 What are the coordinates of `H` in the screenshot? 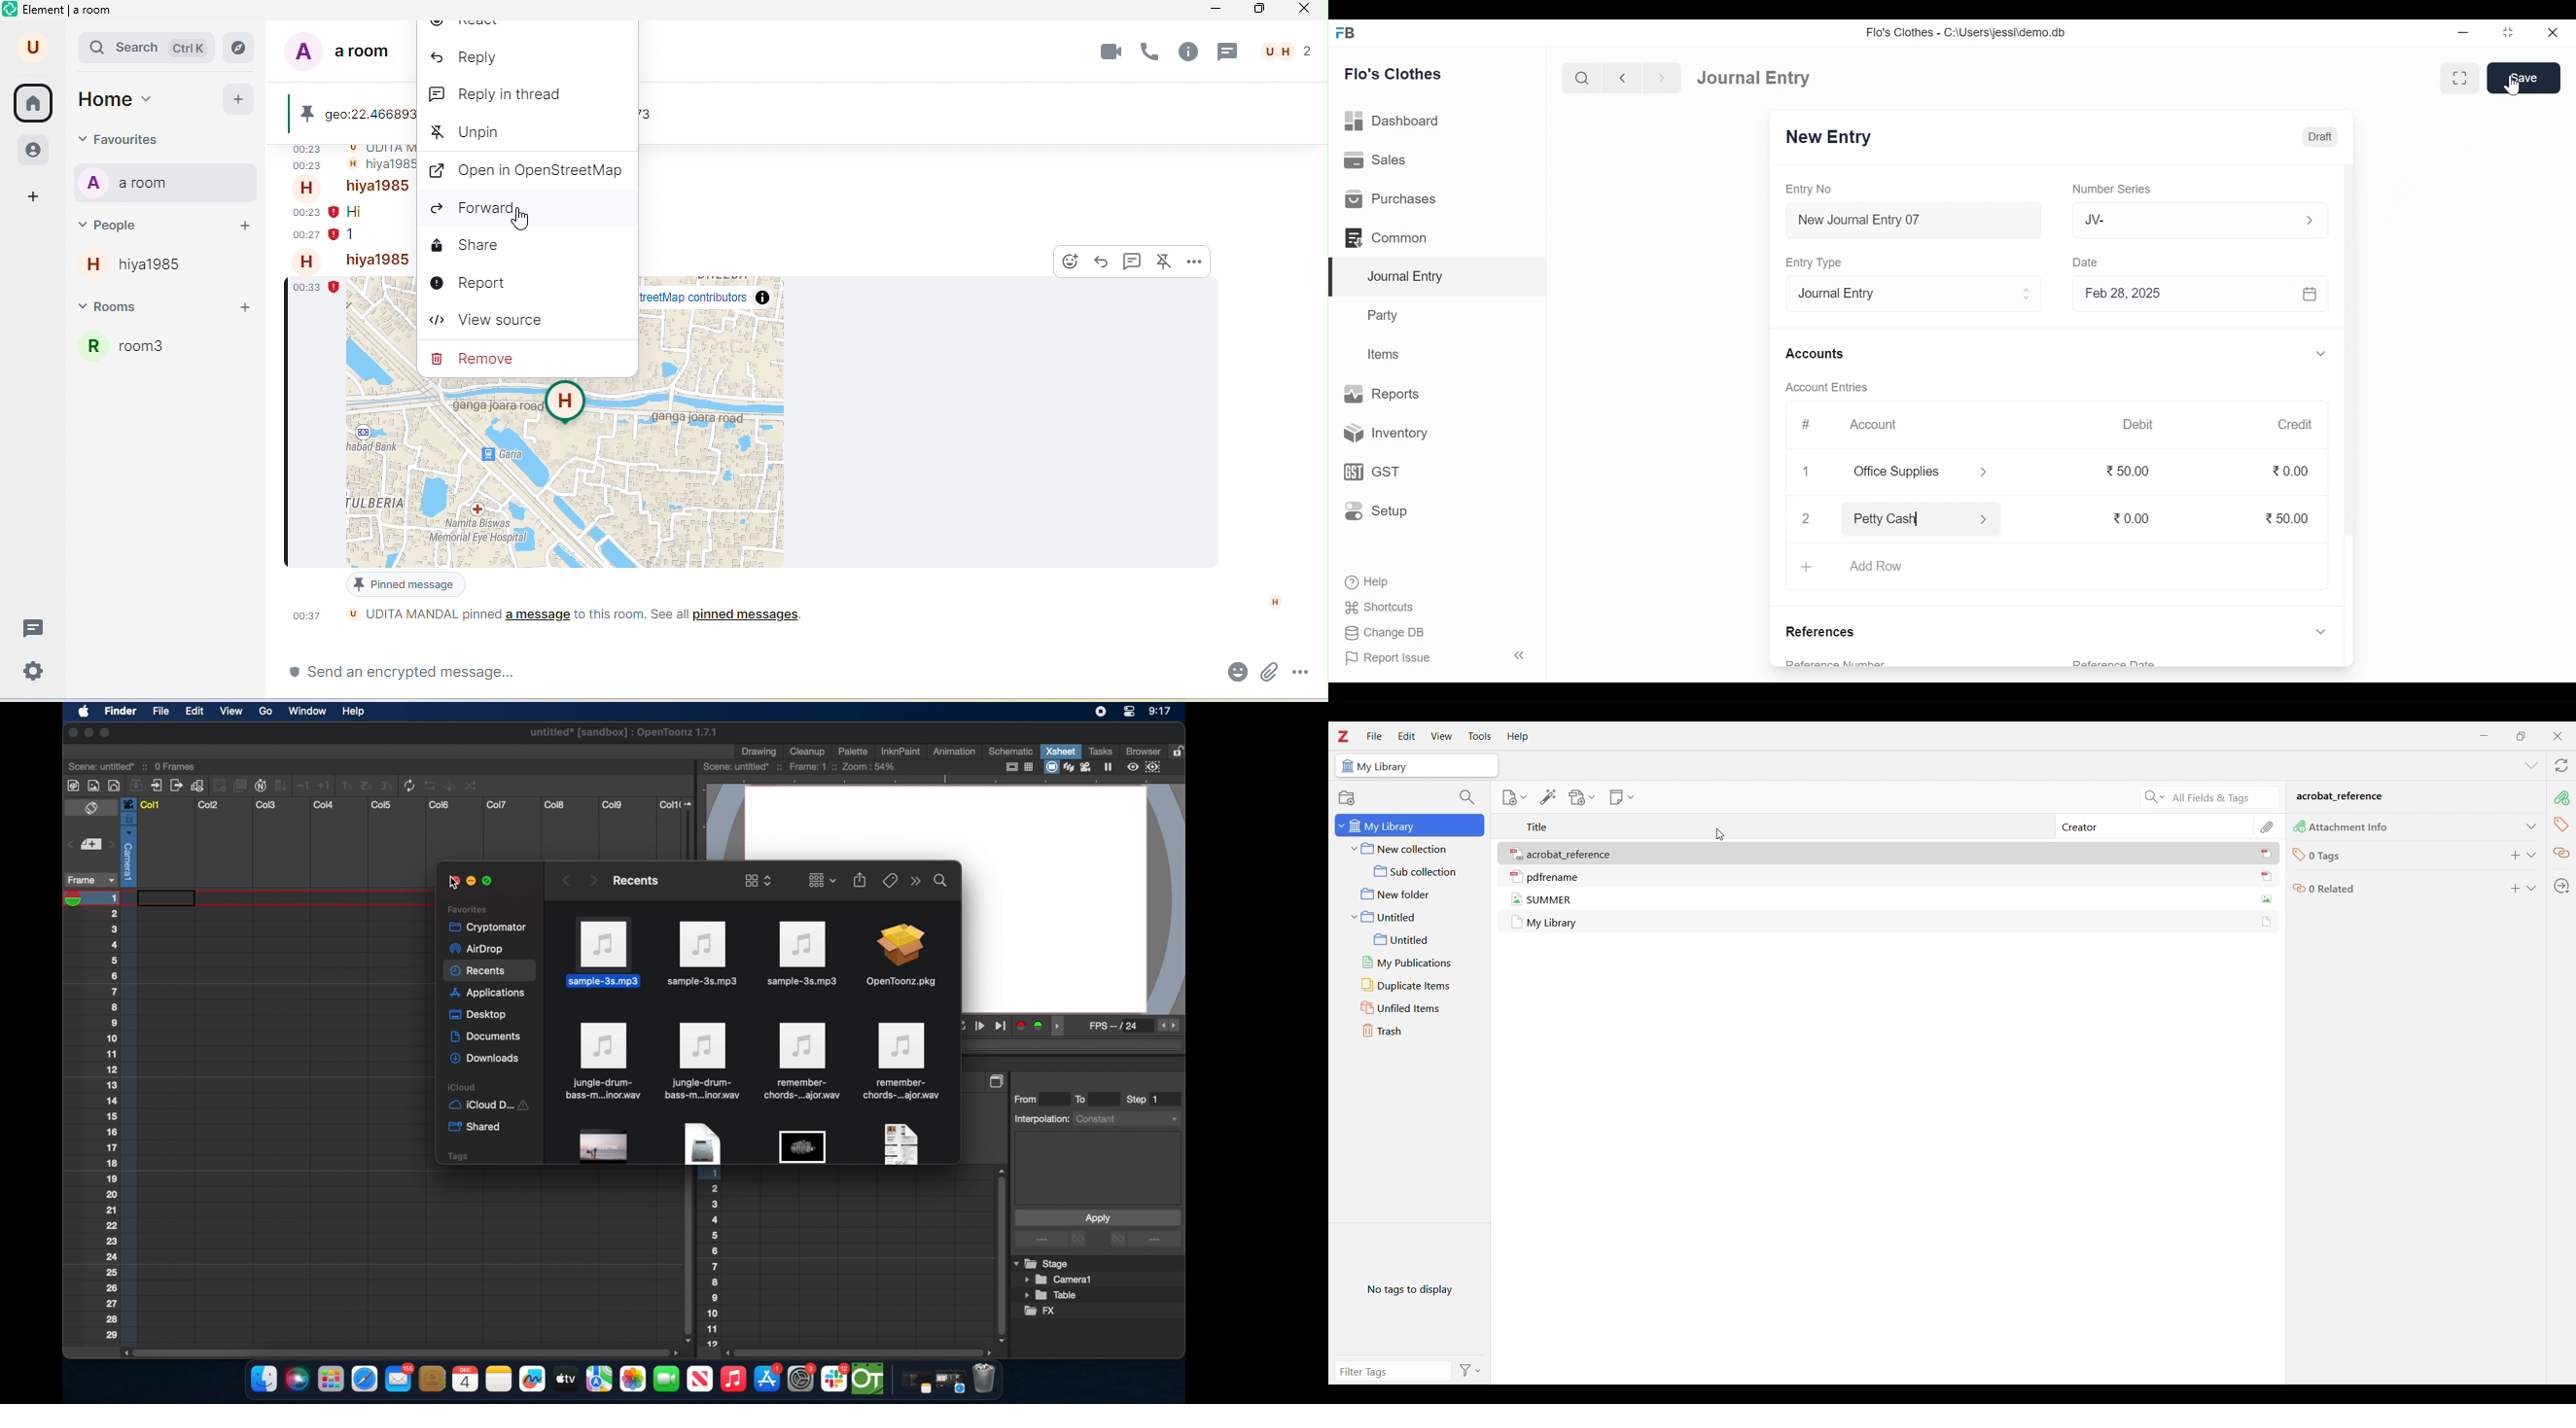 It's located at (1275, 602).